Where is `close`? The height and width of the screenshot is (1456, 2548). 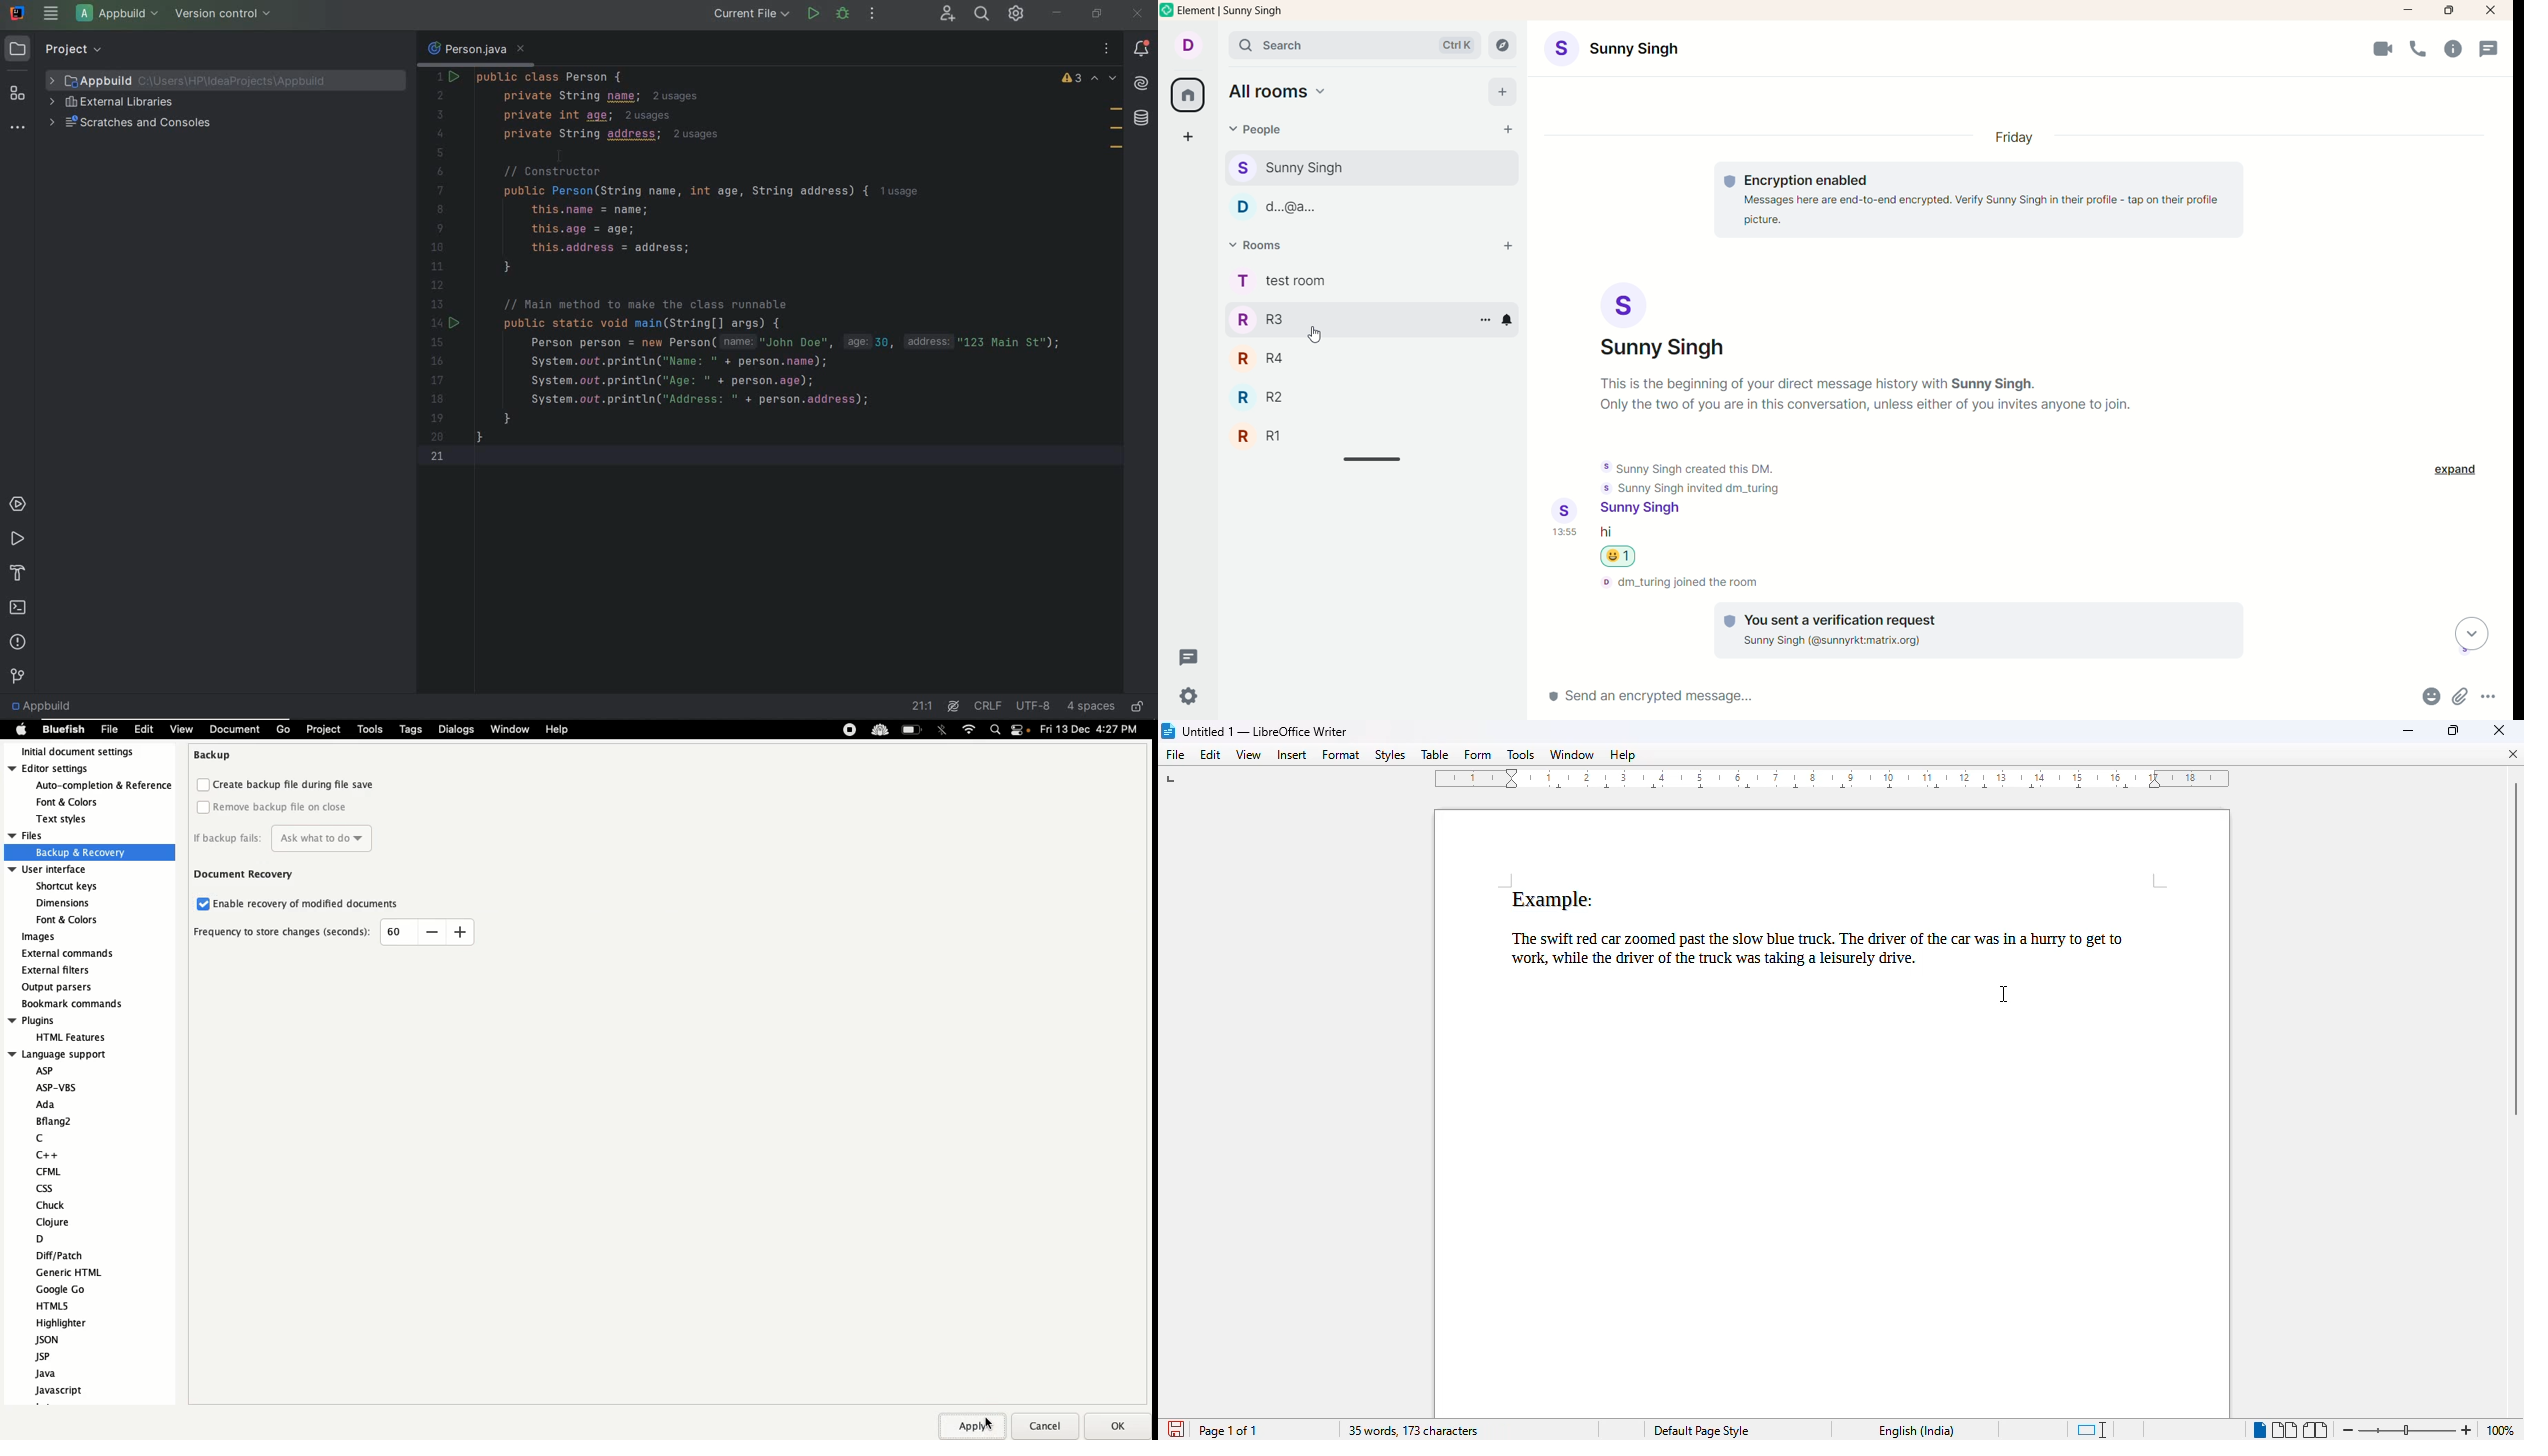
close is located at coordinates (2498, 731).